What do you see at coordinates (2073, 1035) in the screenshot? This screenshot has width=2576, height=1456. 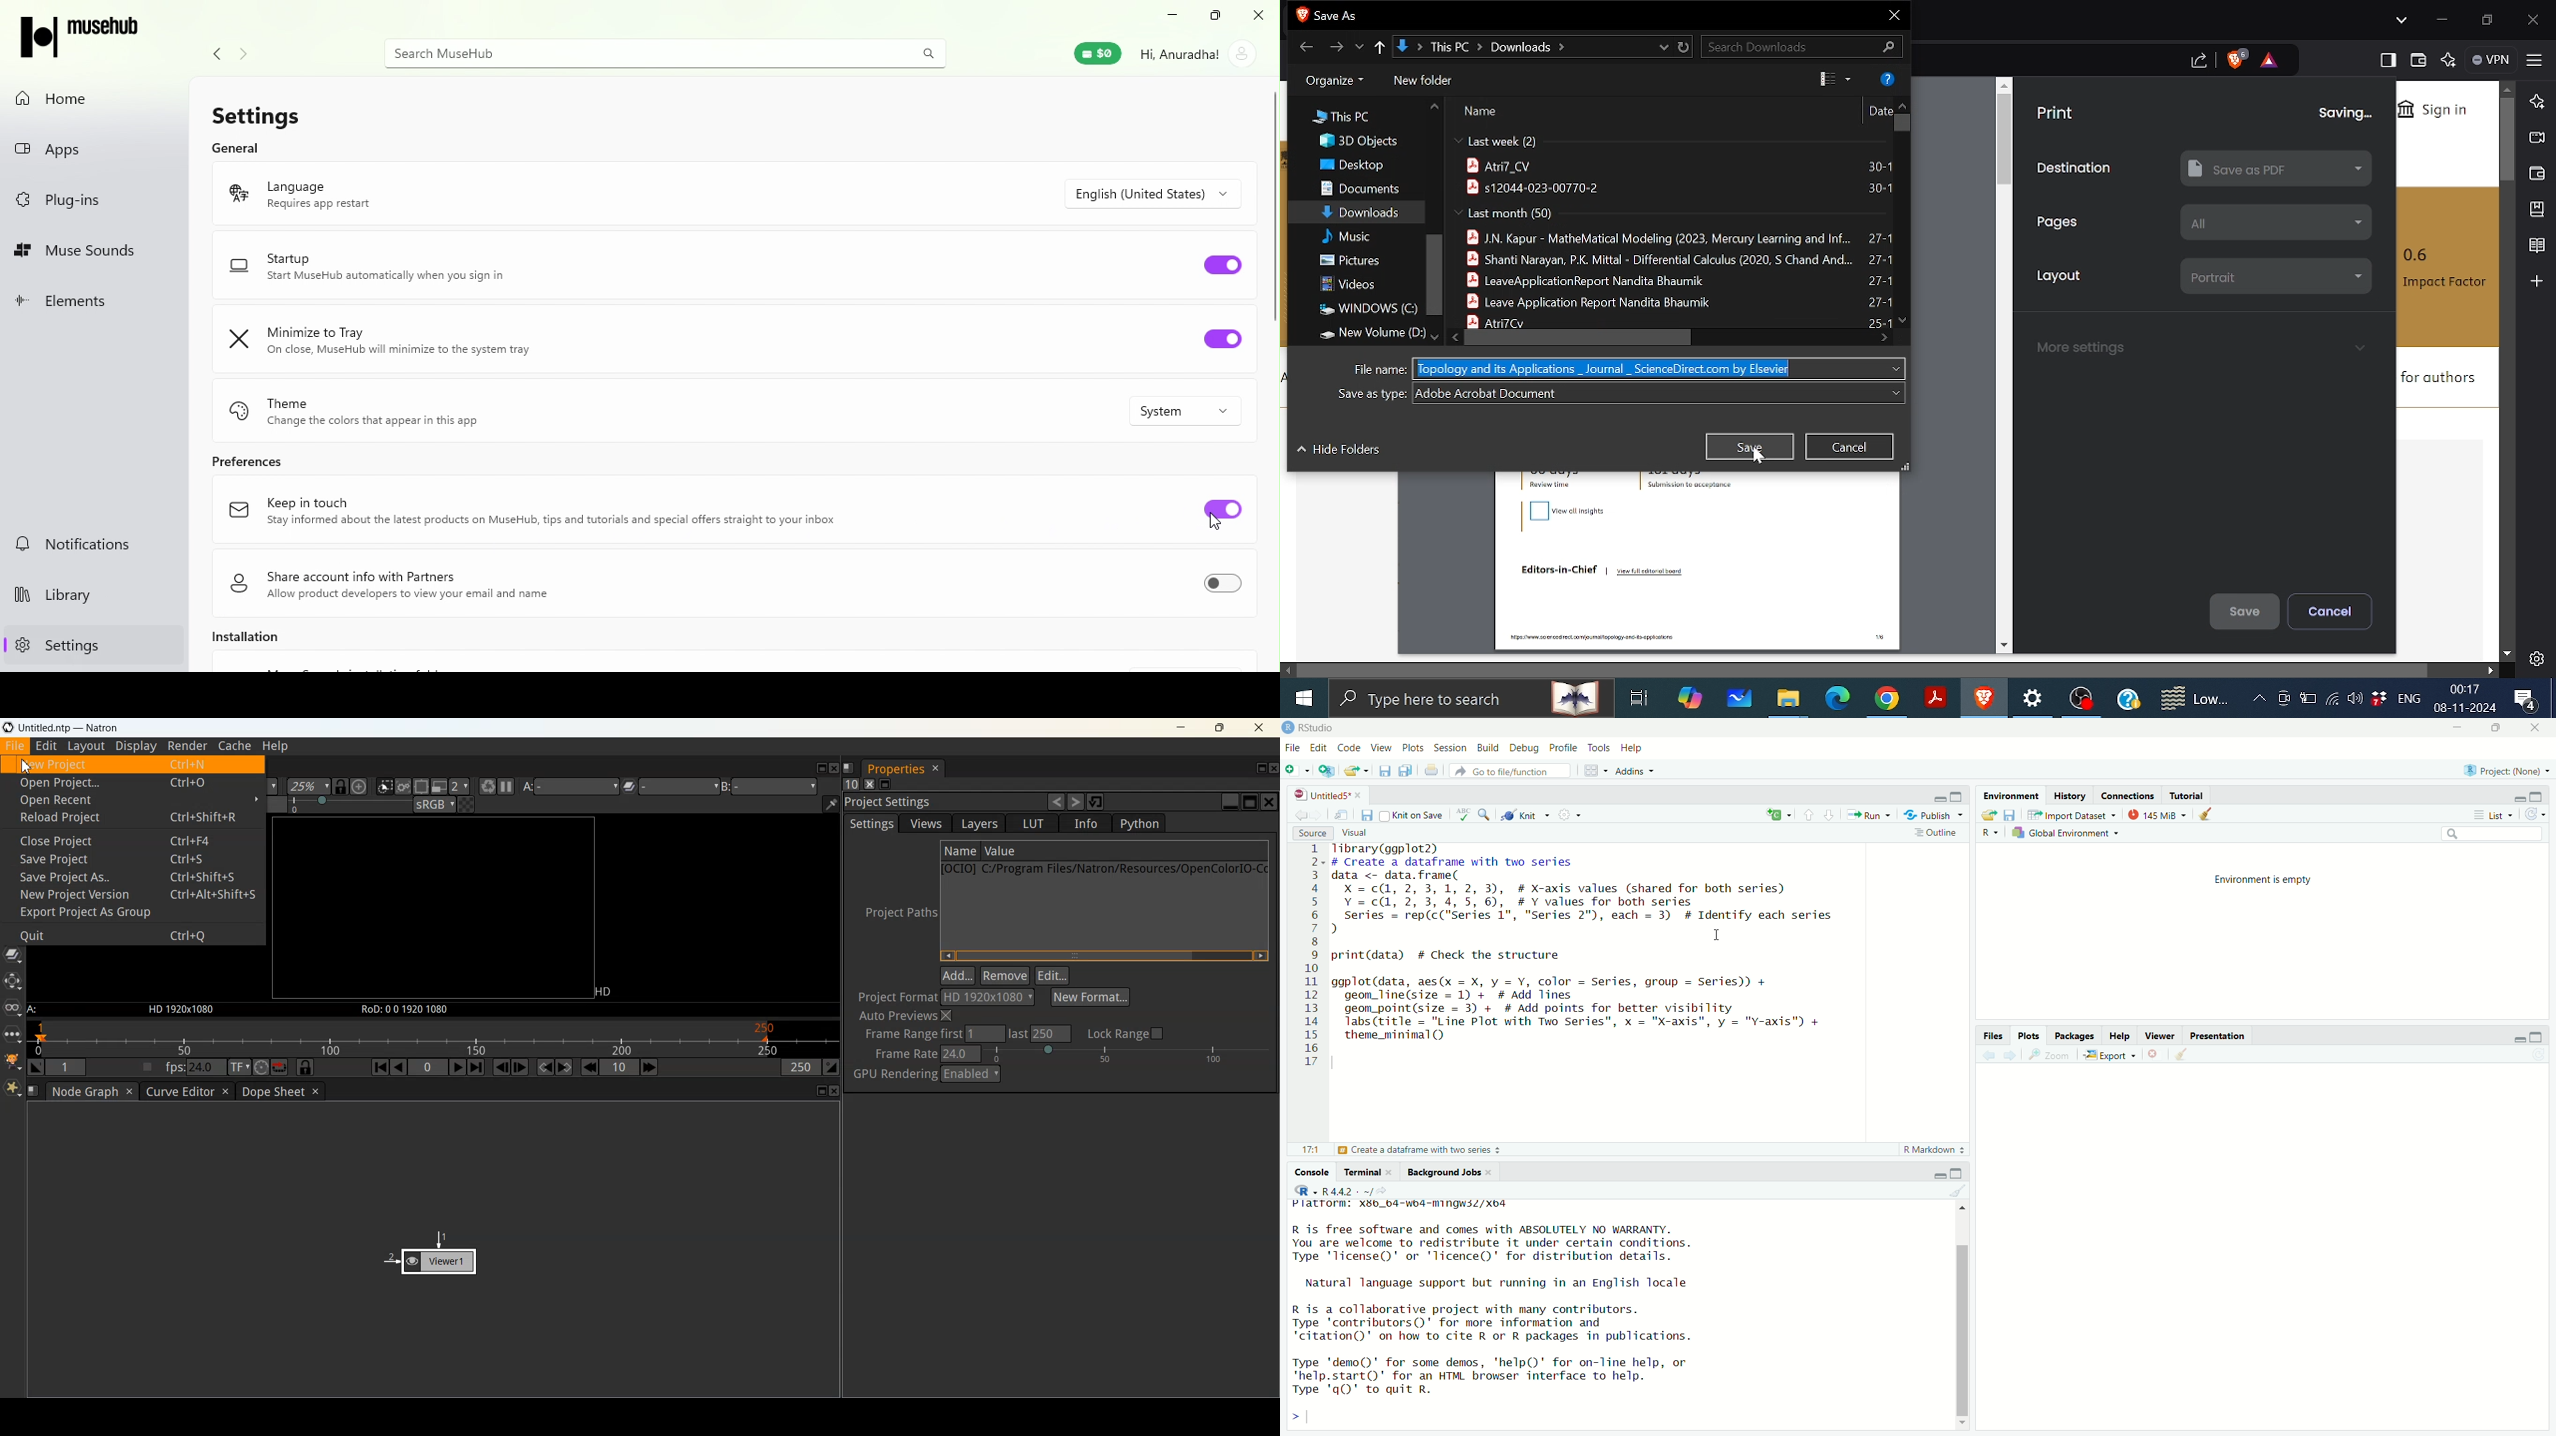 I see `Pacakges` at bounding box center [2073, 1035].